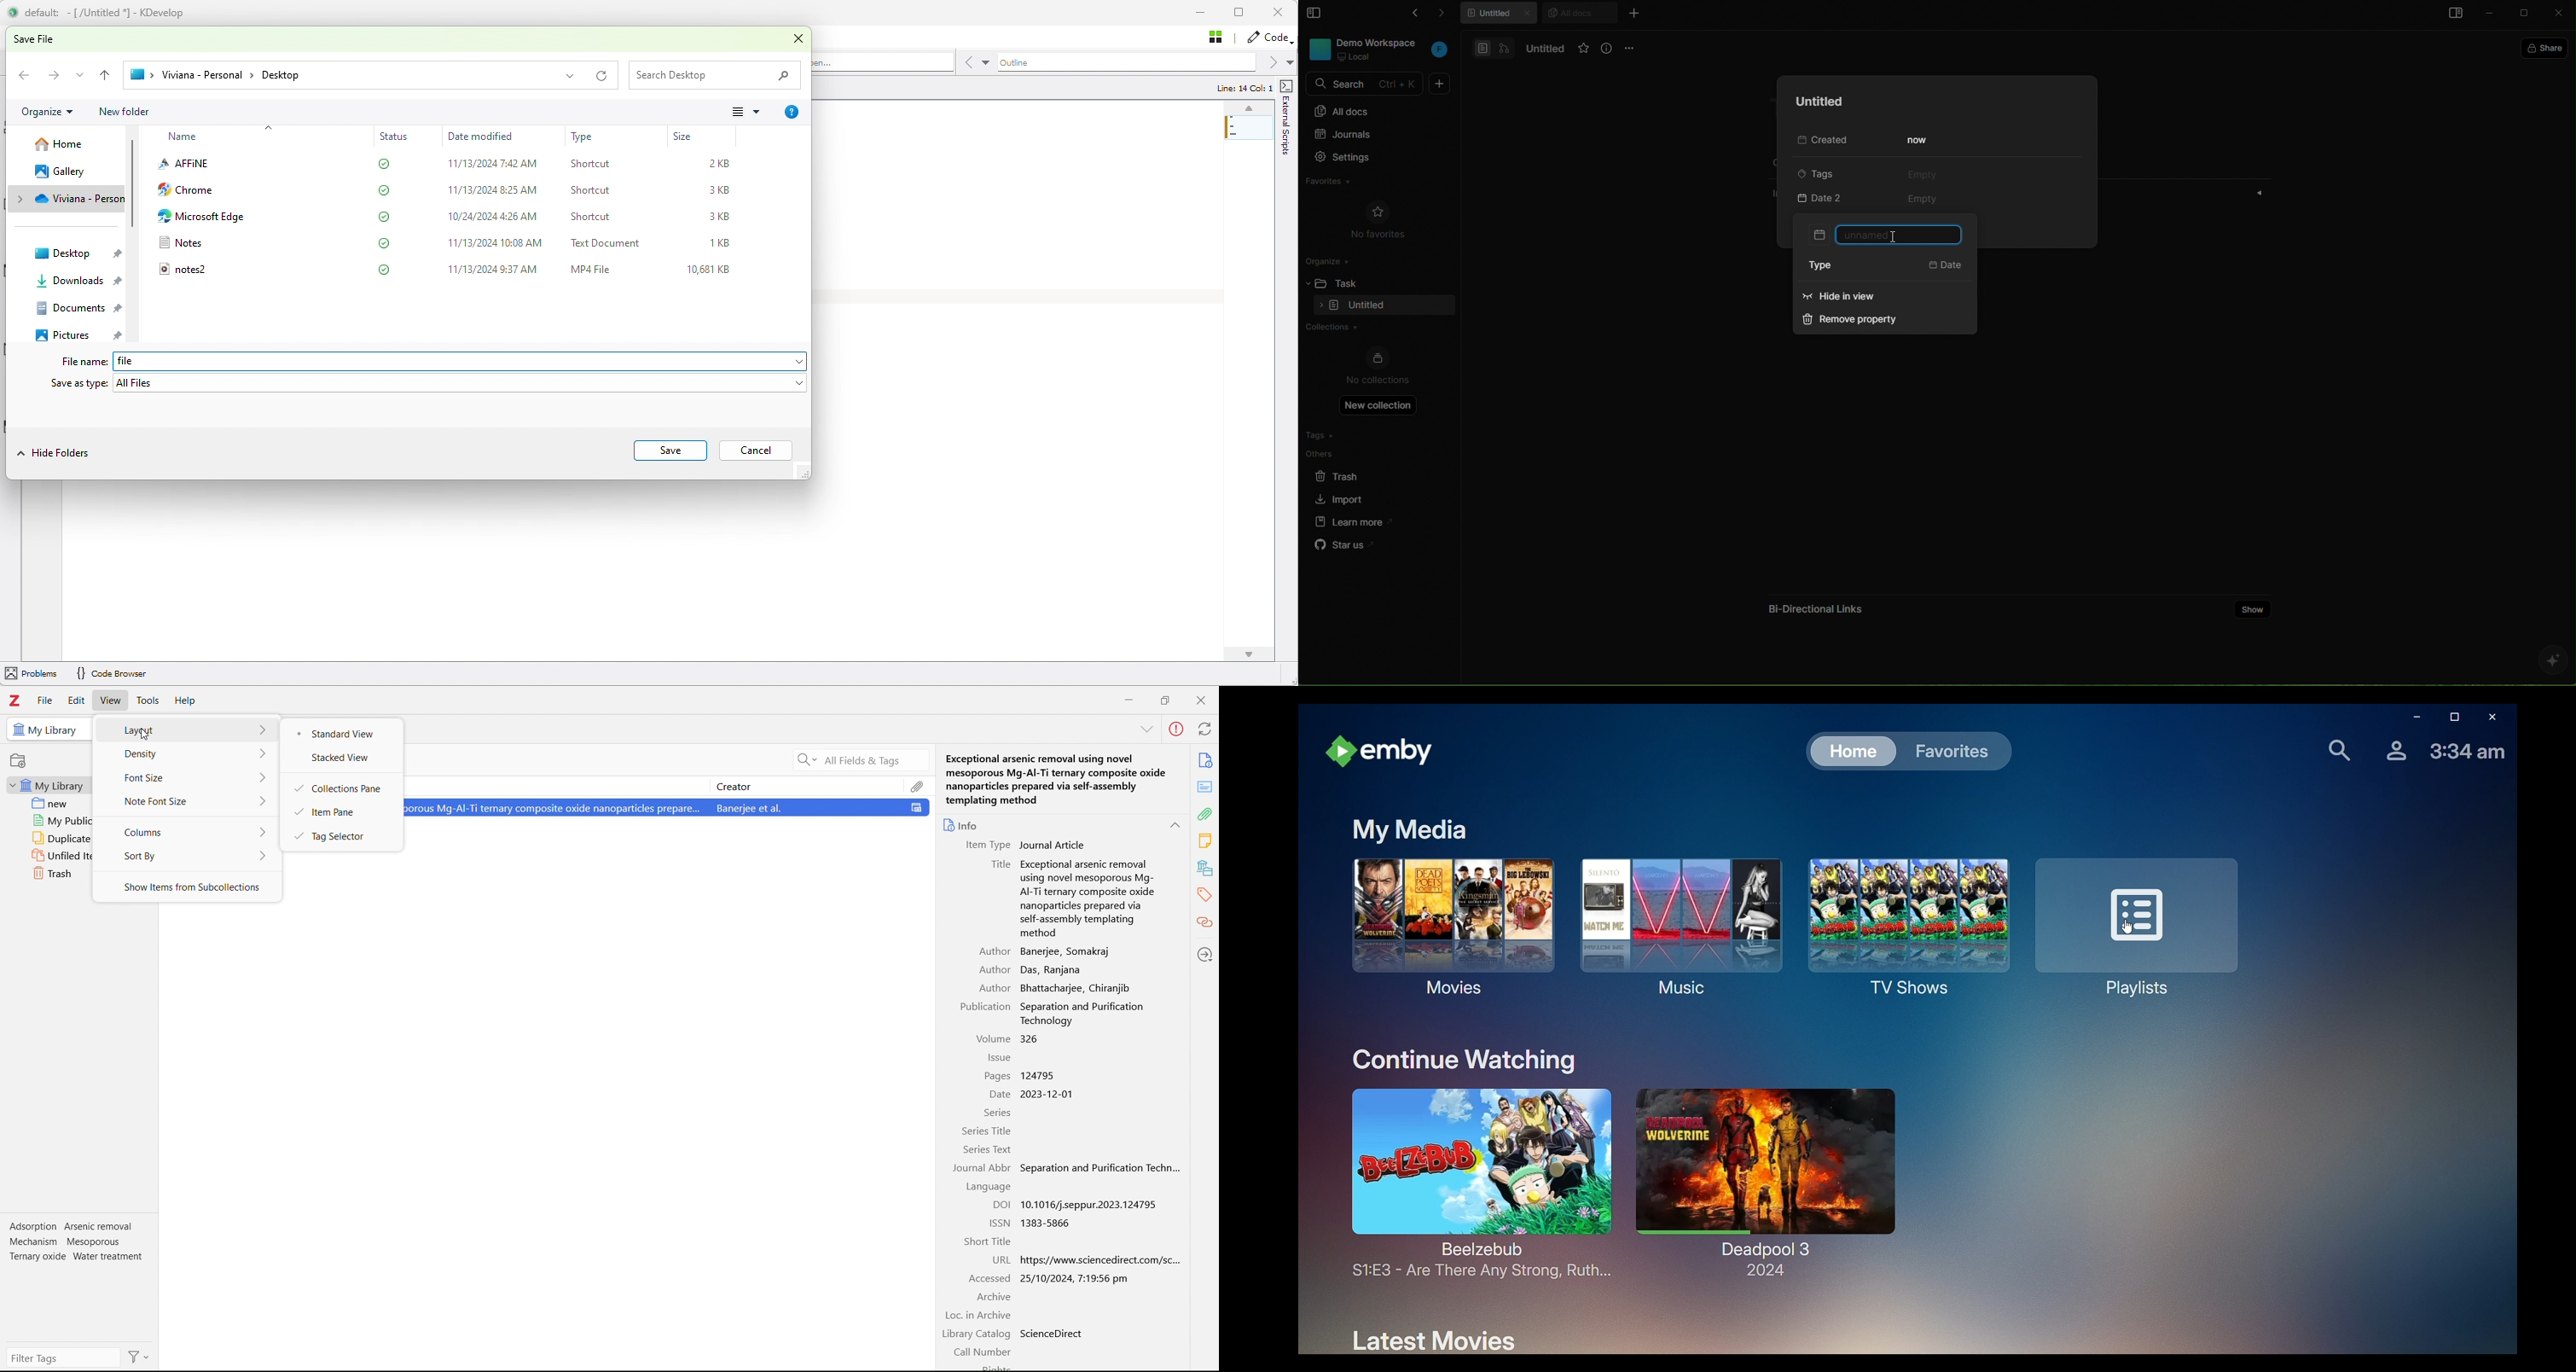  I want to click on Series Title, so click(986, 1130).